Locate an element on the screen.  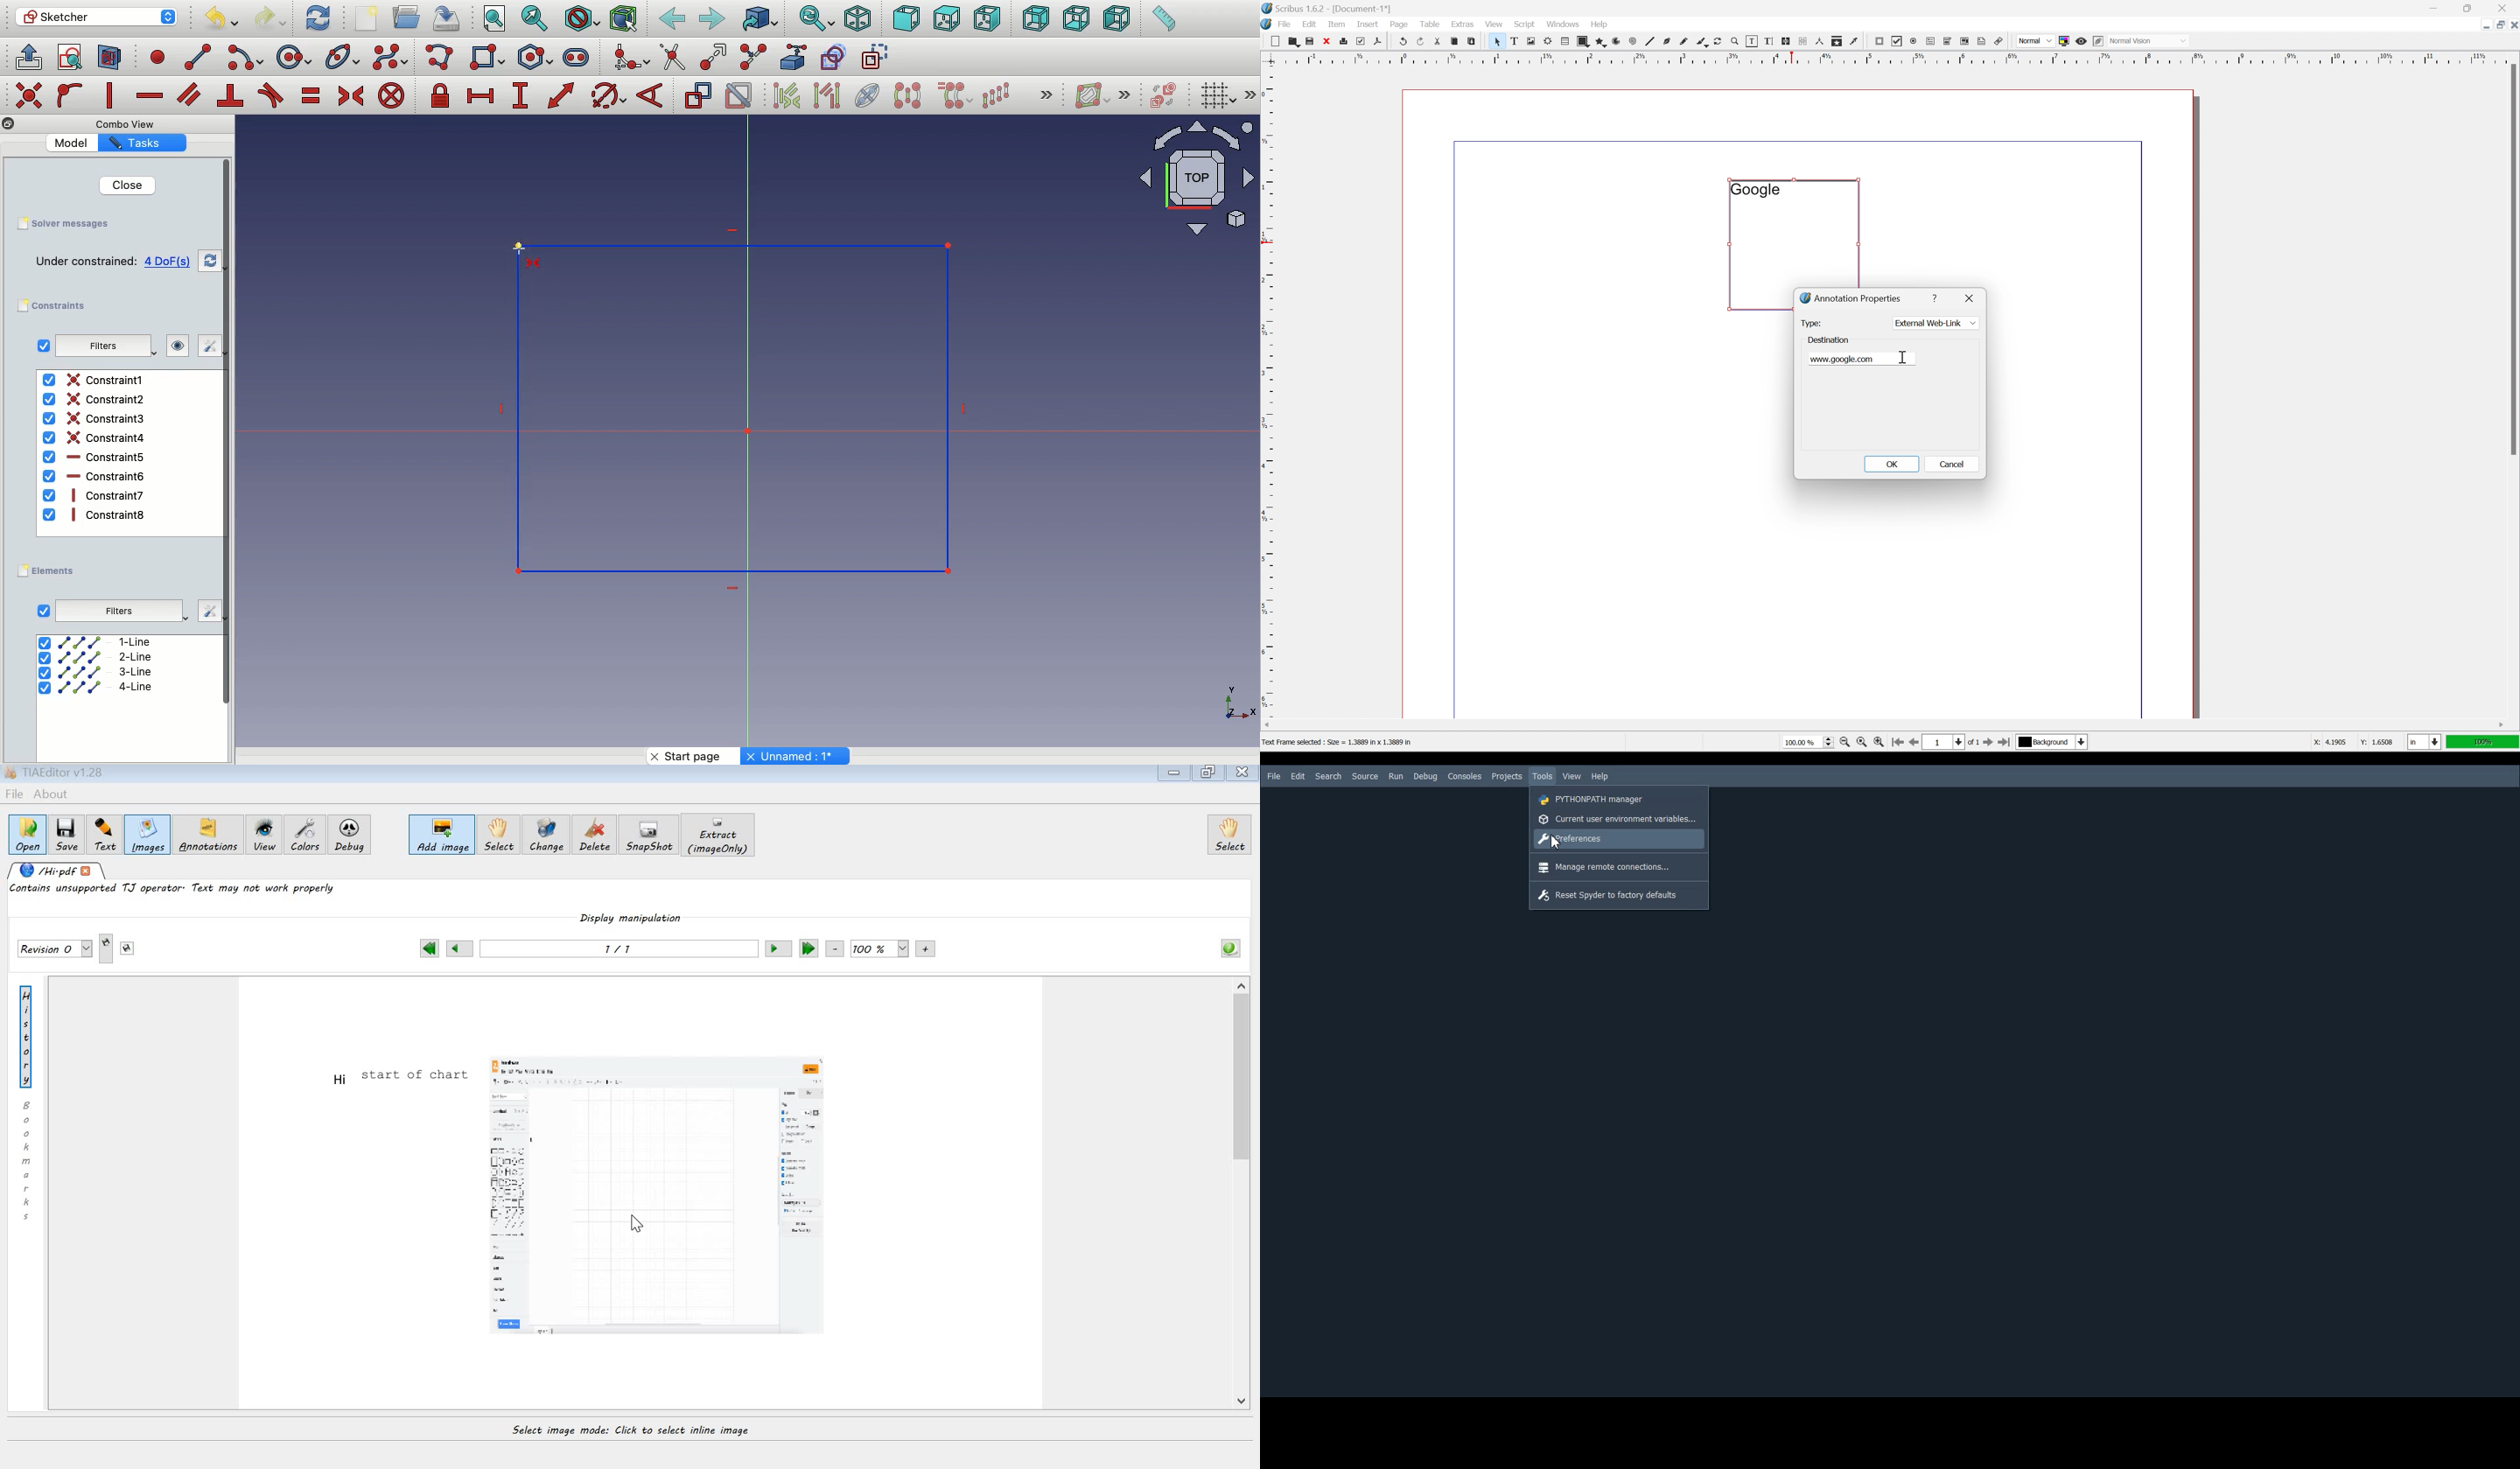
pdf radio button is located at coordinates (1911, 42).